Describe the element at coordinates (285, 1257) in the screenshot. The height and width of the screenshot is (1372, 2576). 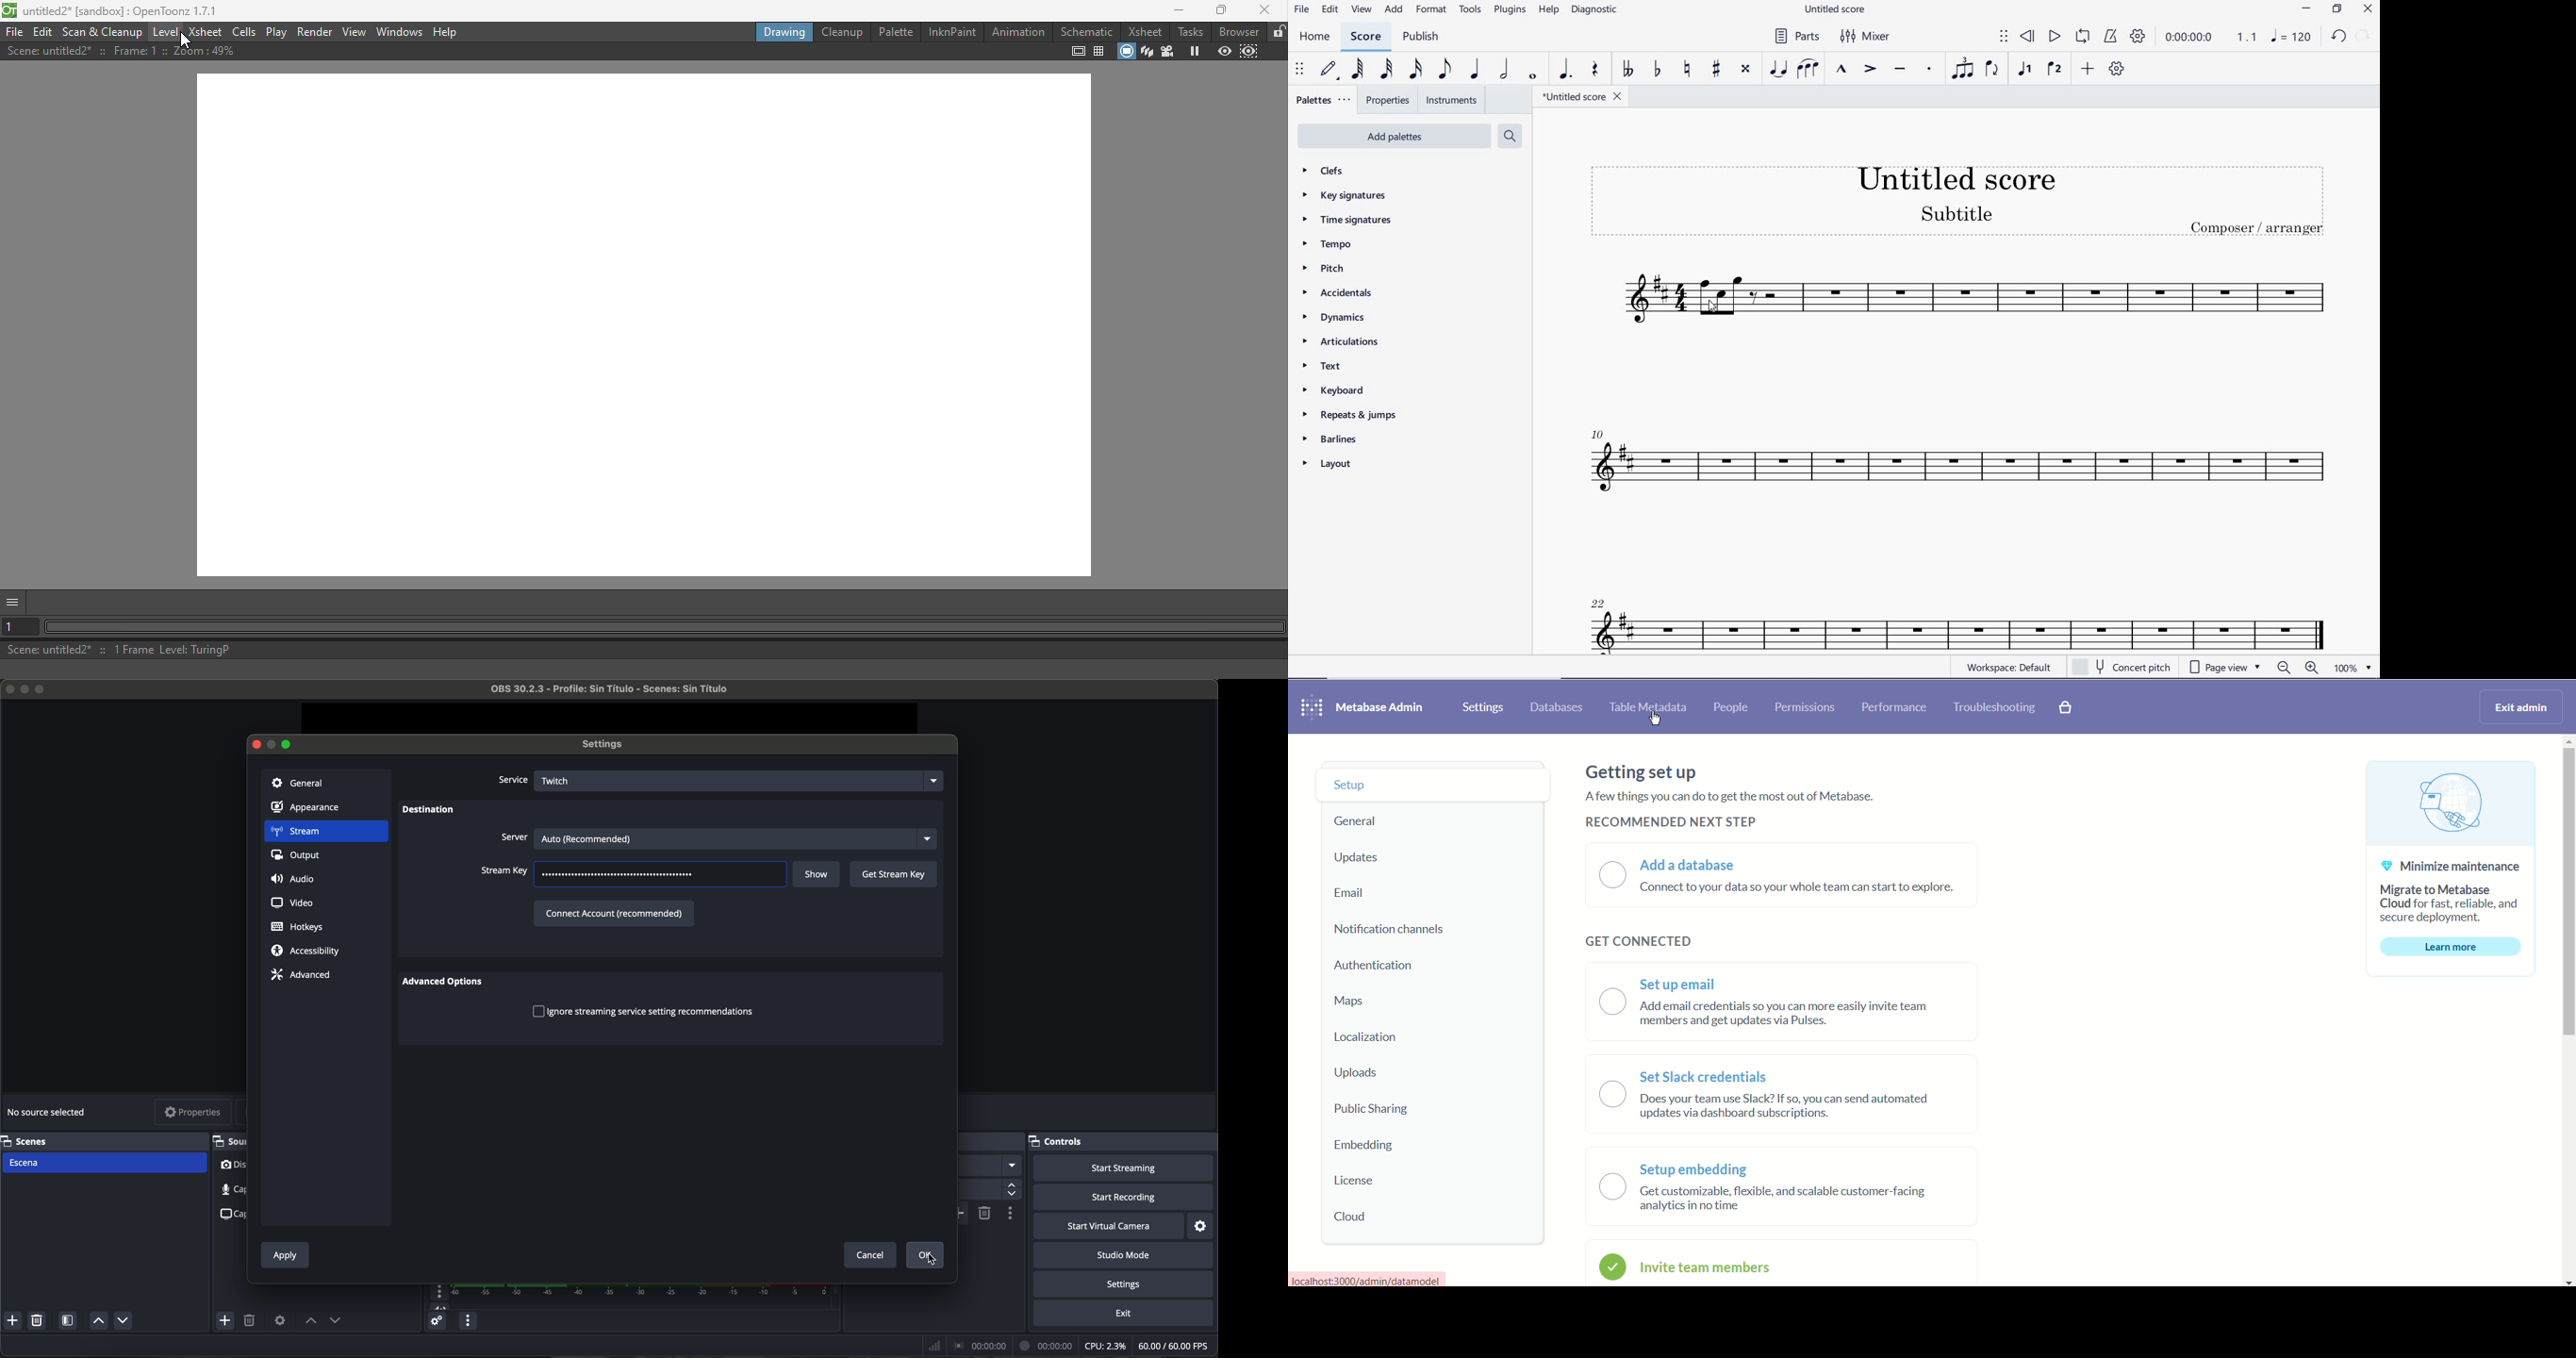
I see `apply` at that location.